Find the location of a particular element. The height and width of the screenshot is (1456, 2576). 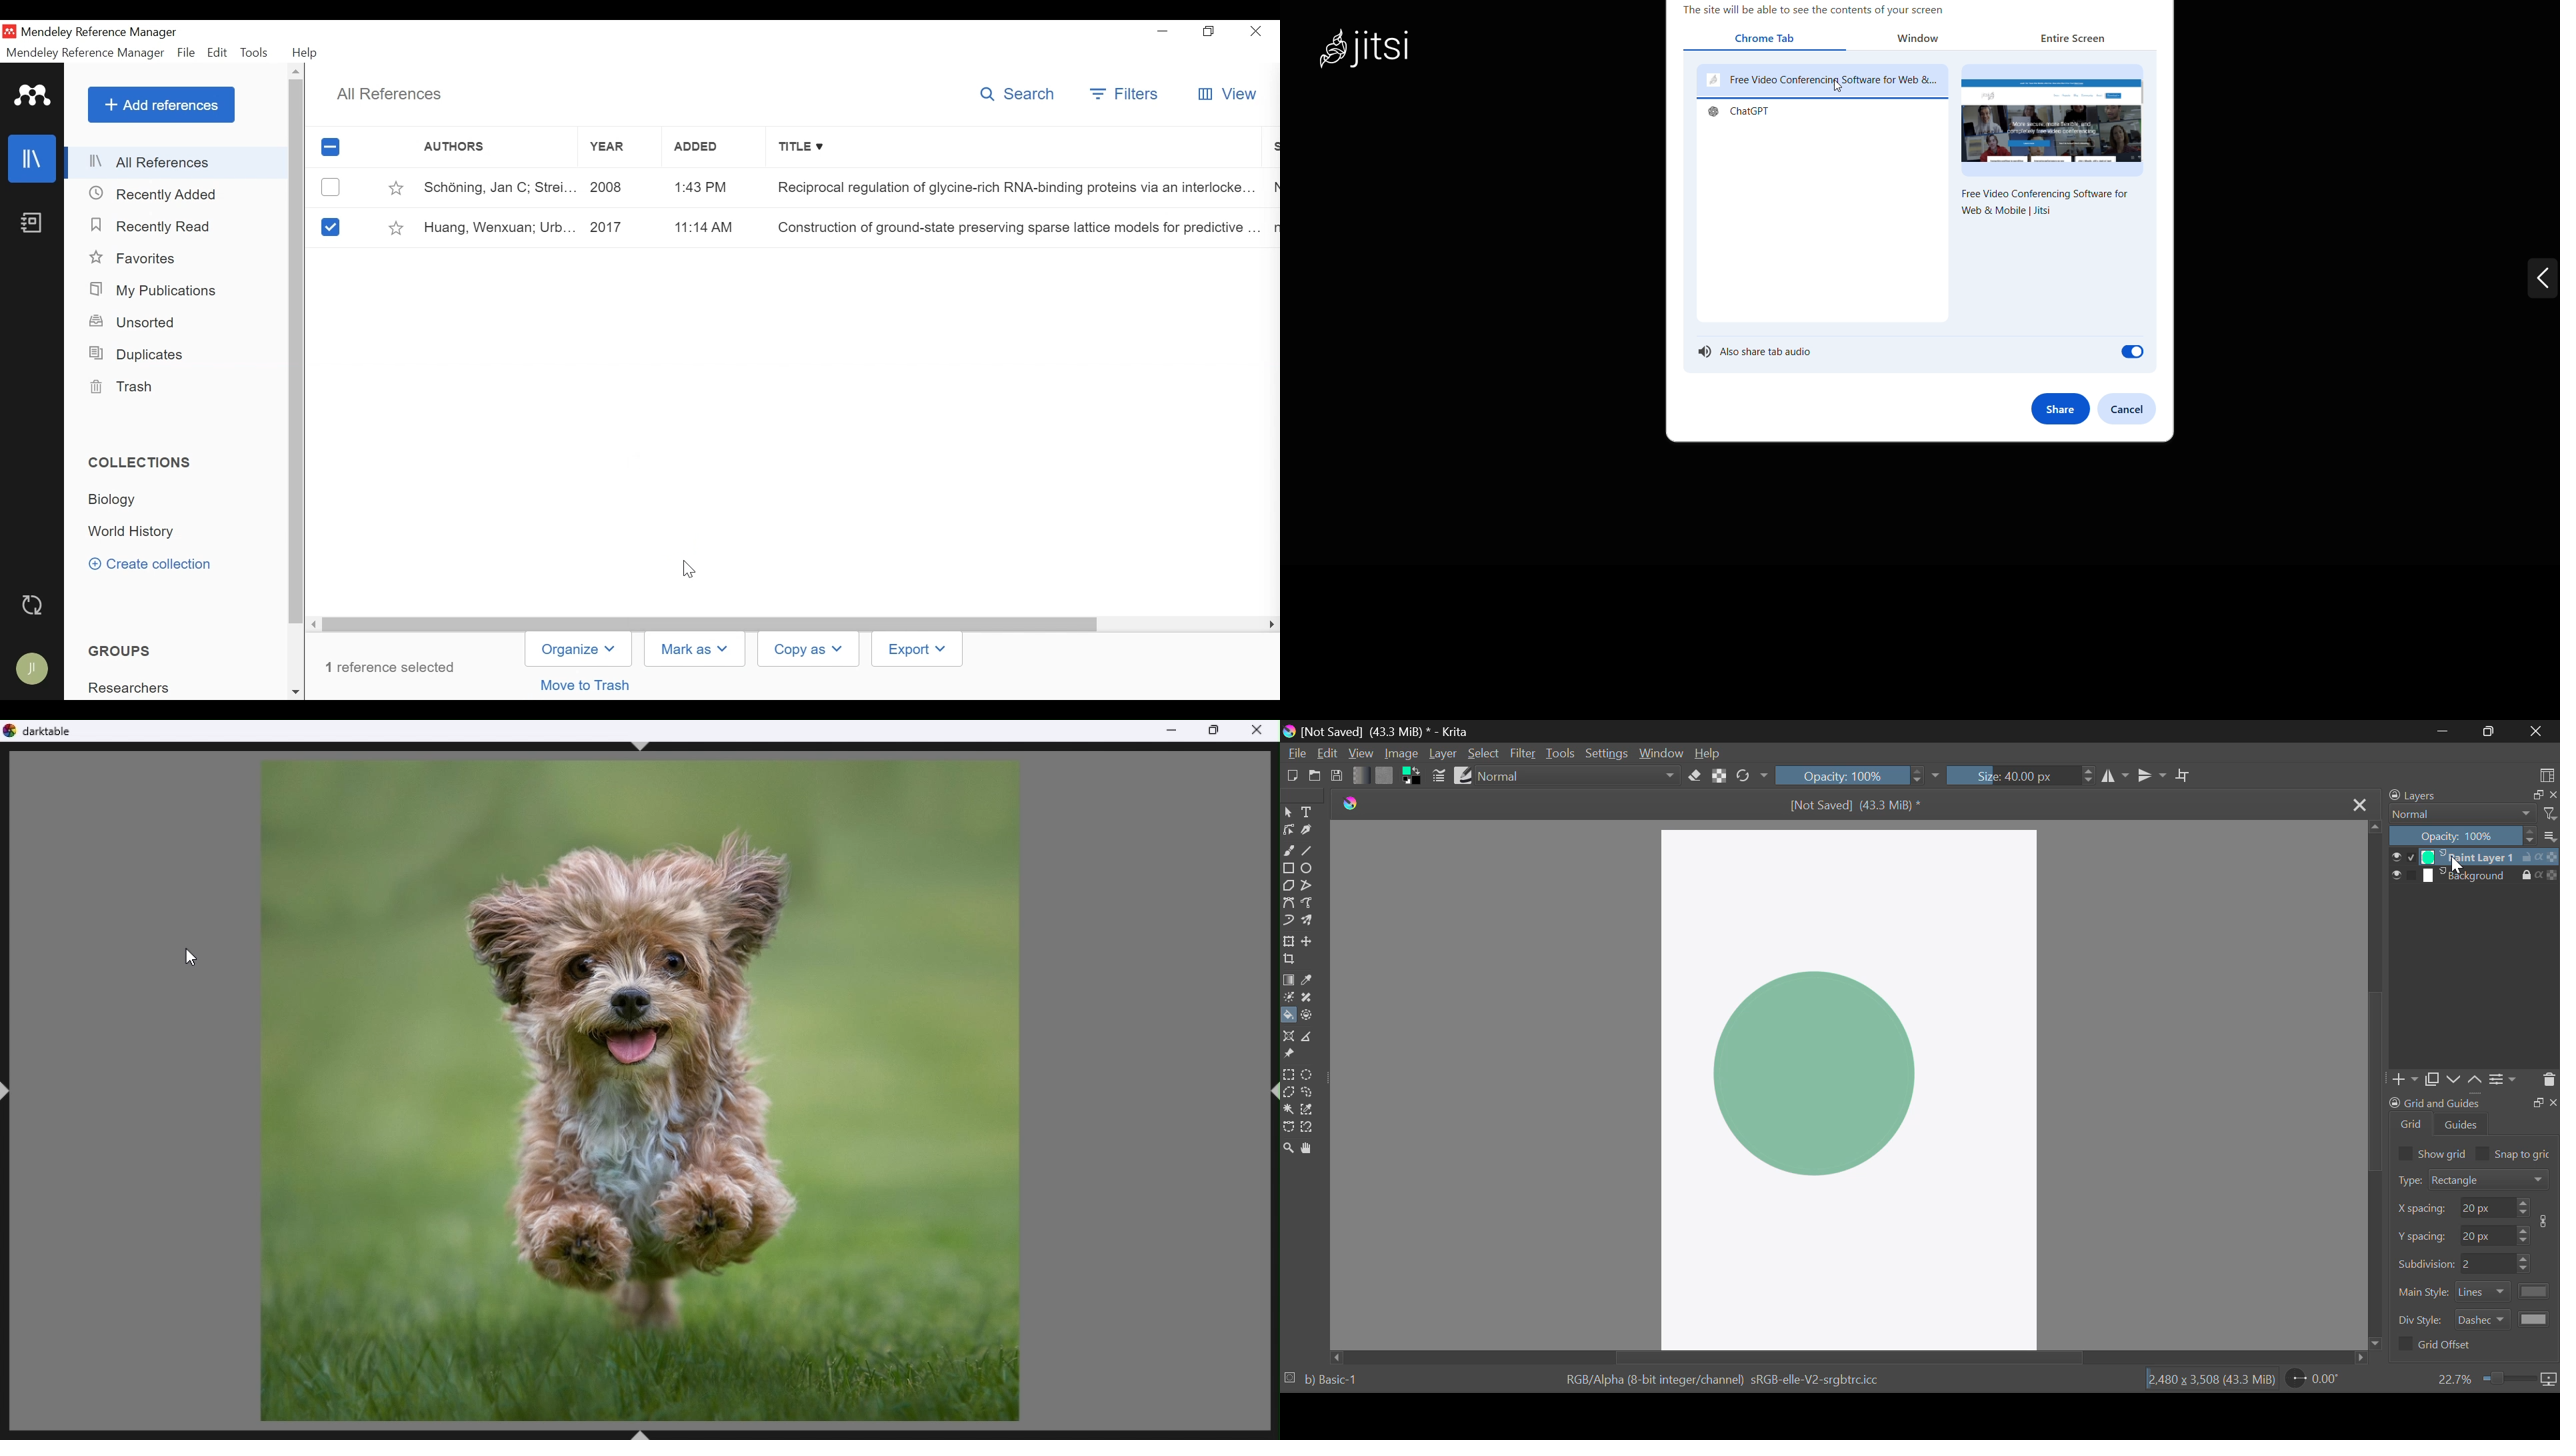

Window is located at coordinates (1661, 755).